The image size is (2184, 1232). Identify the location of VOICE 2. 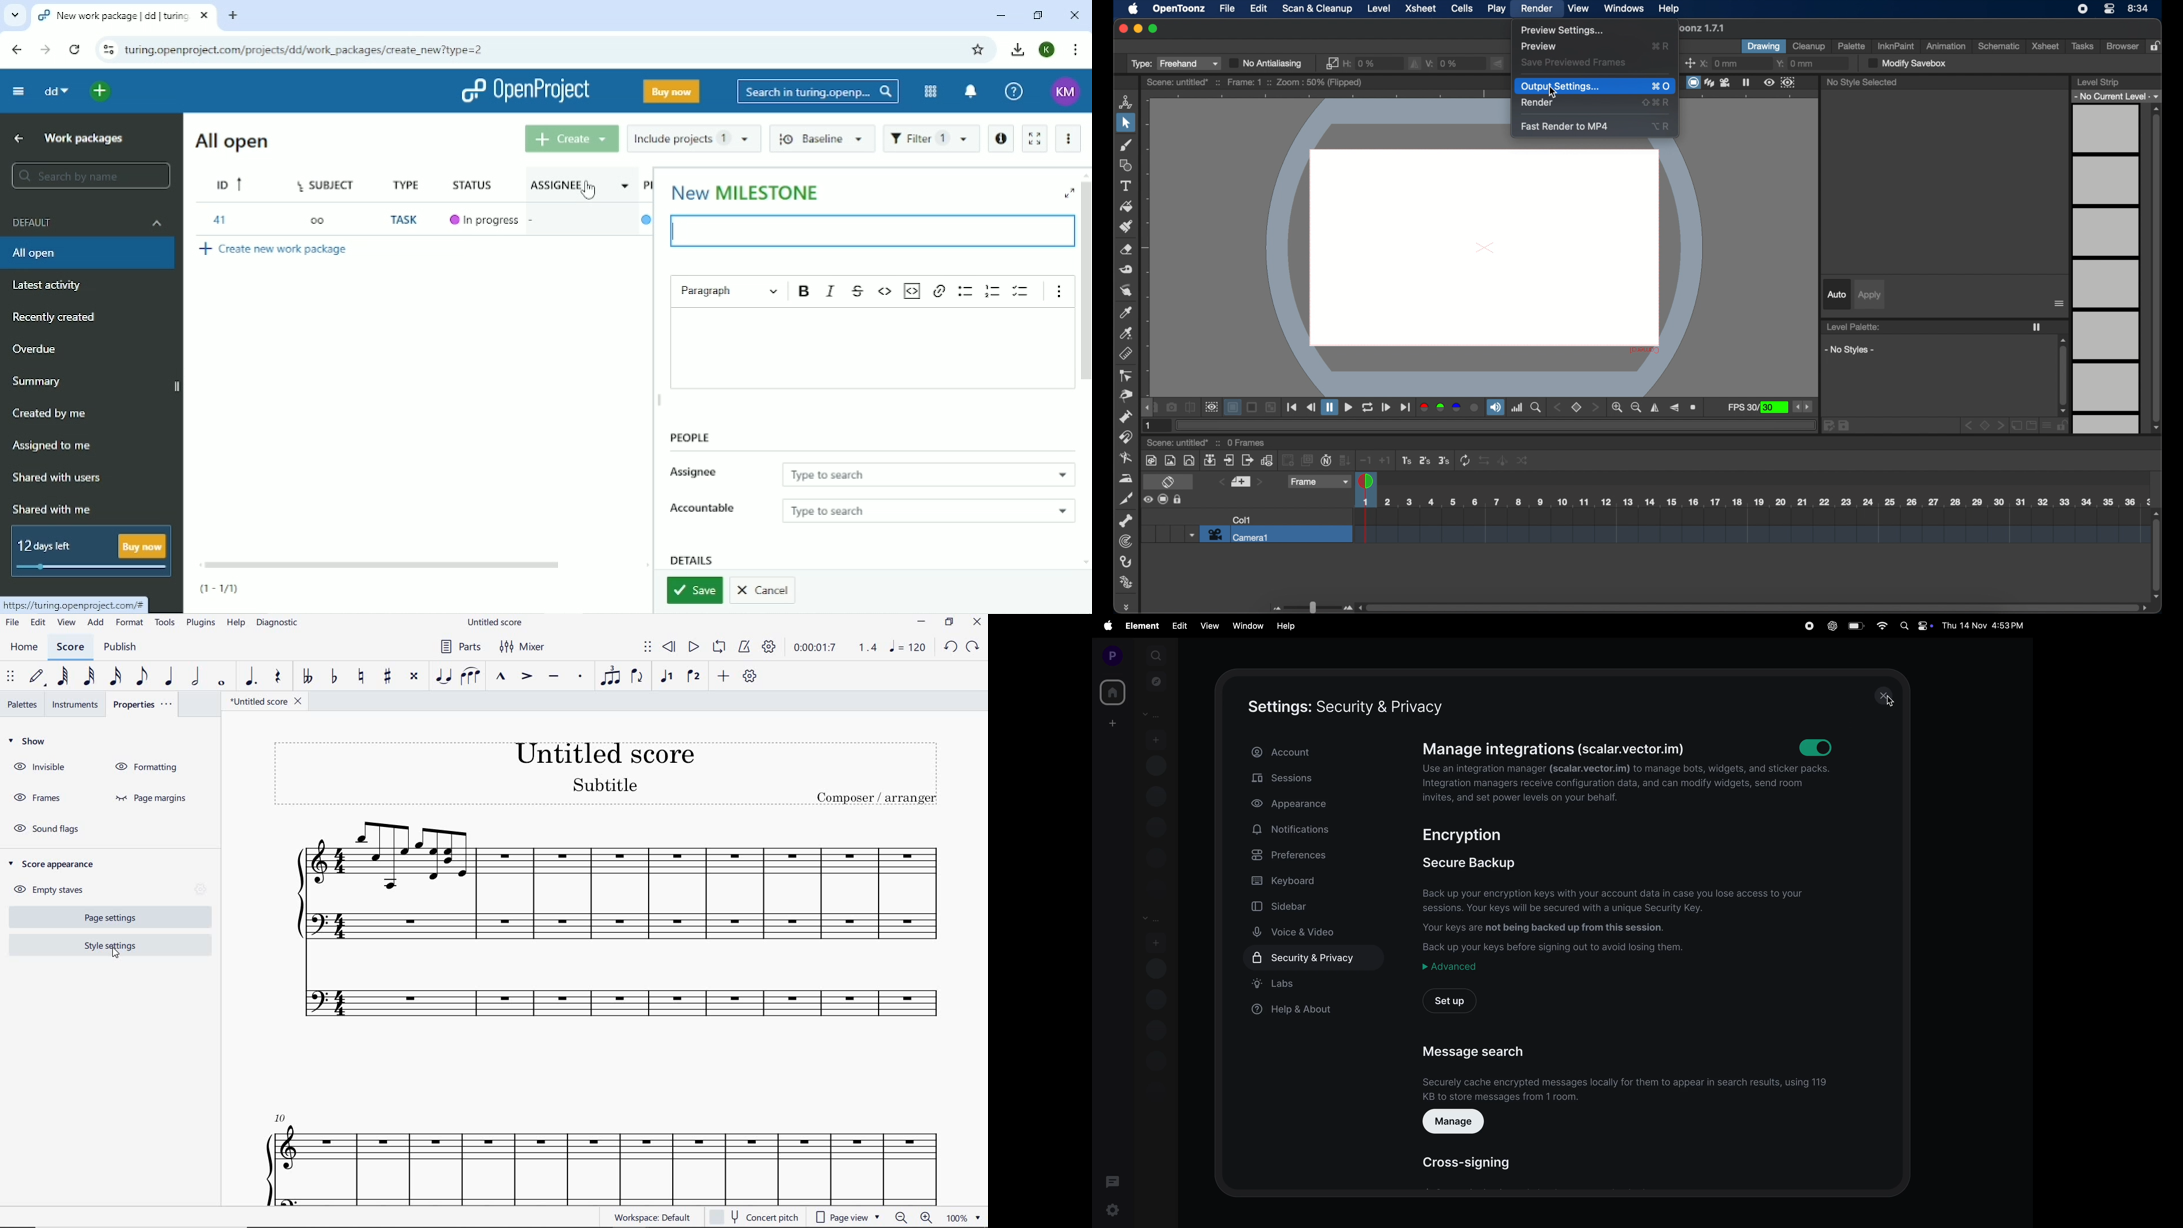
(693, 677).